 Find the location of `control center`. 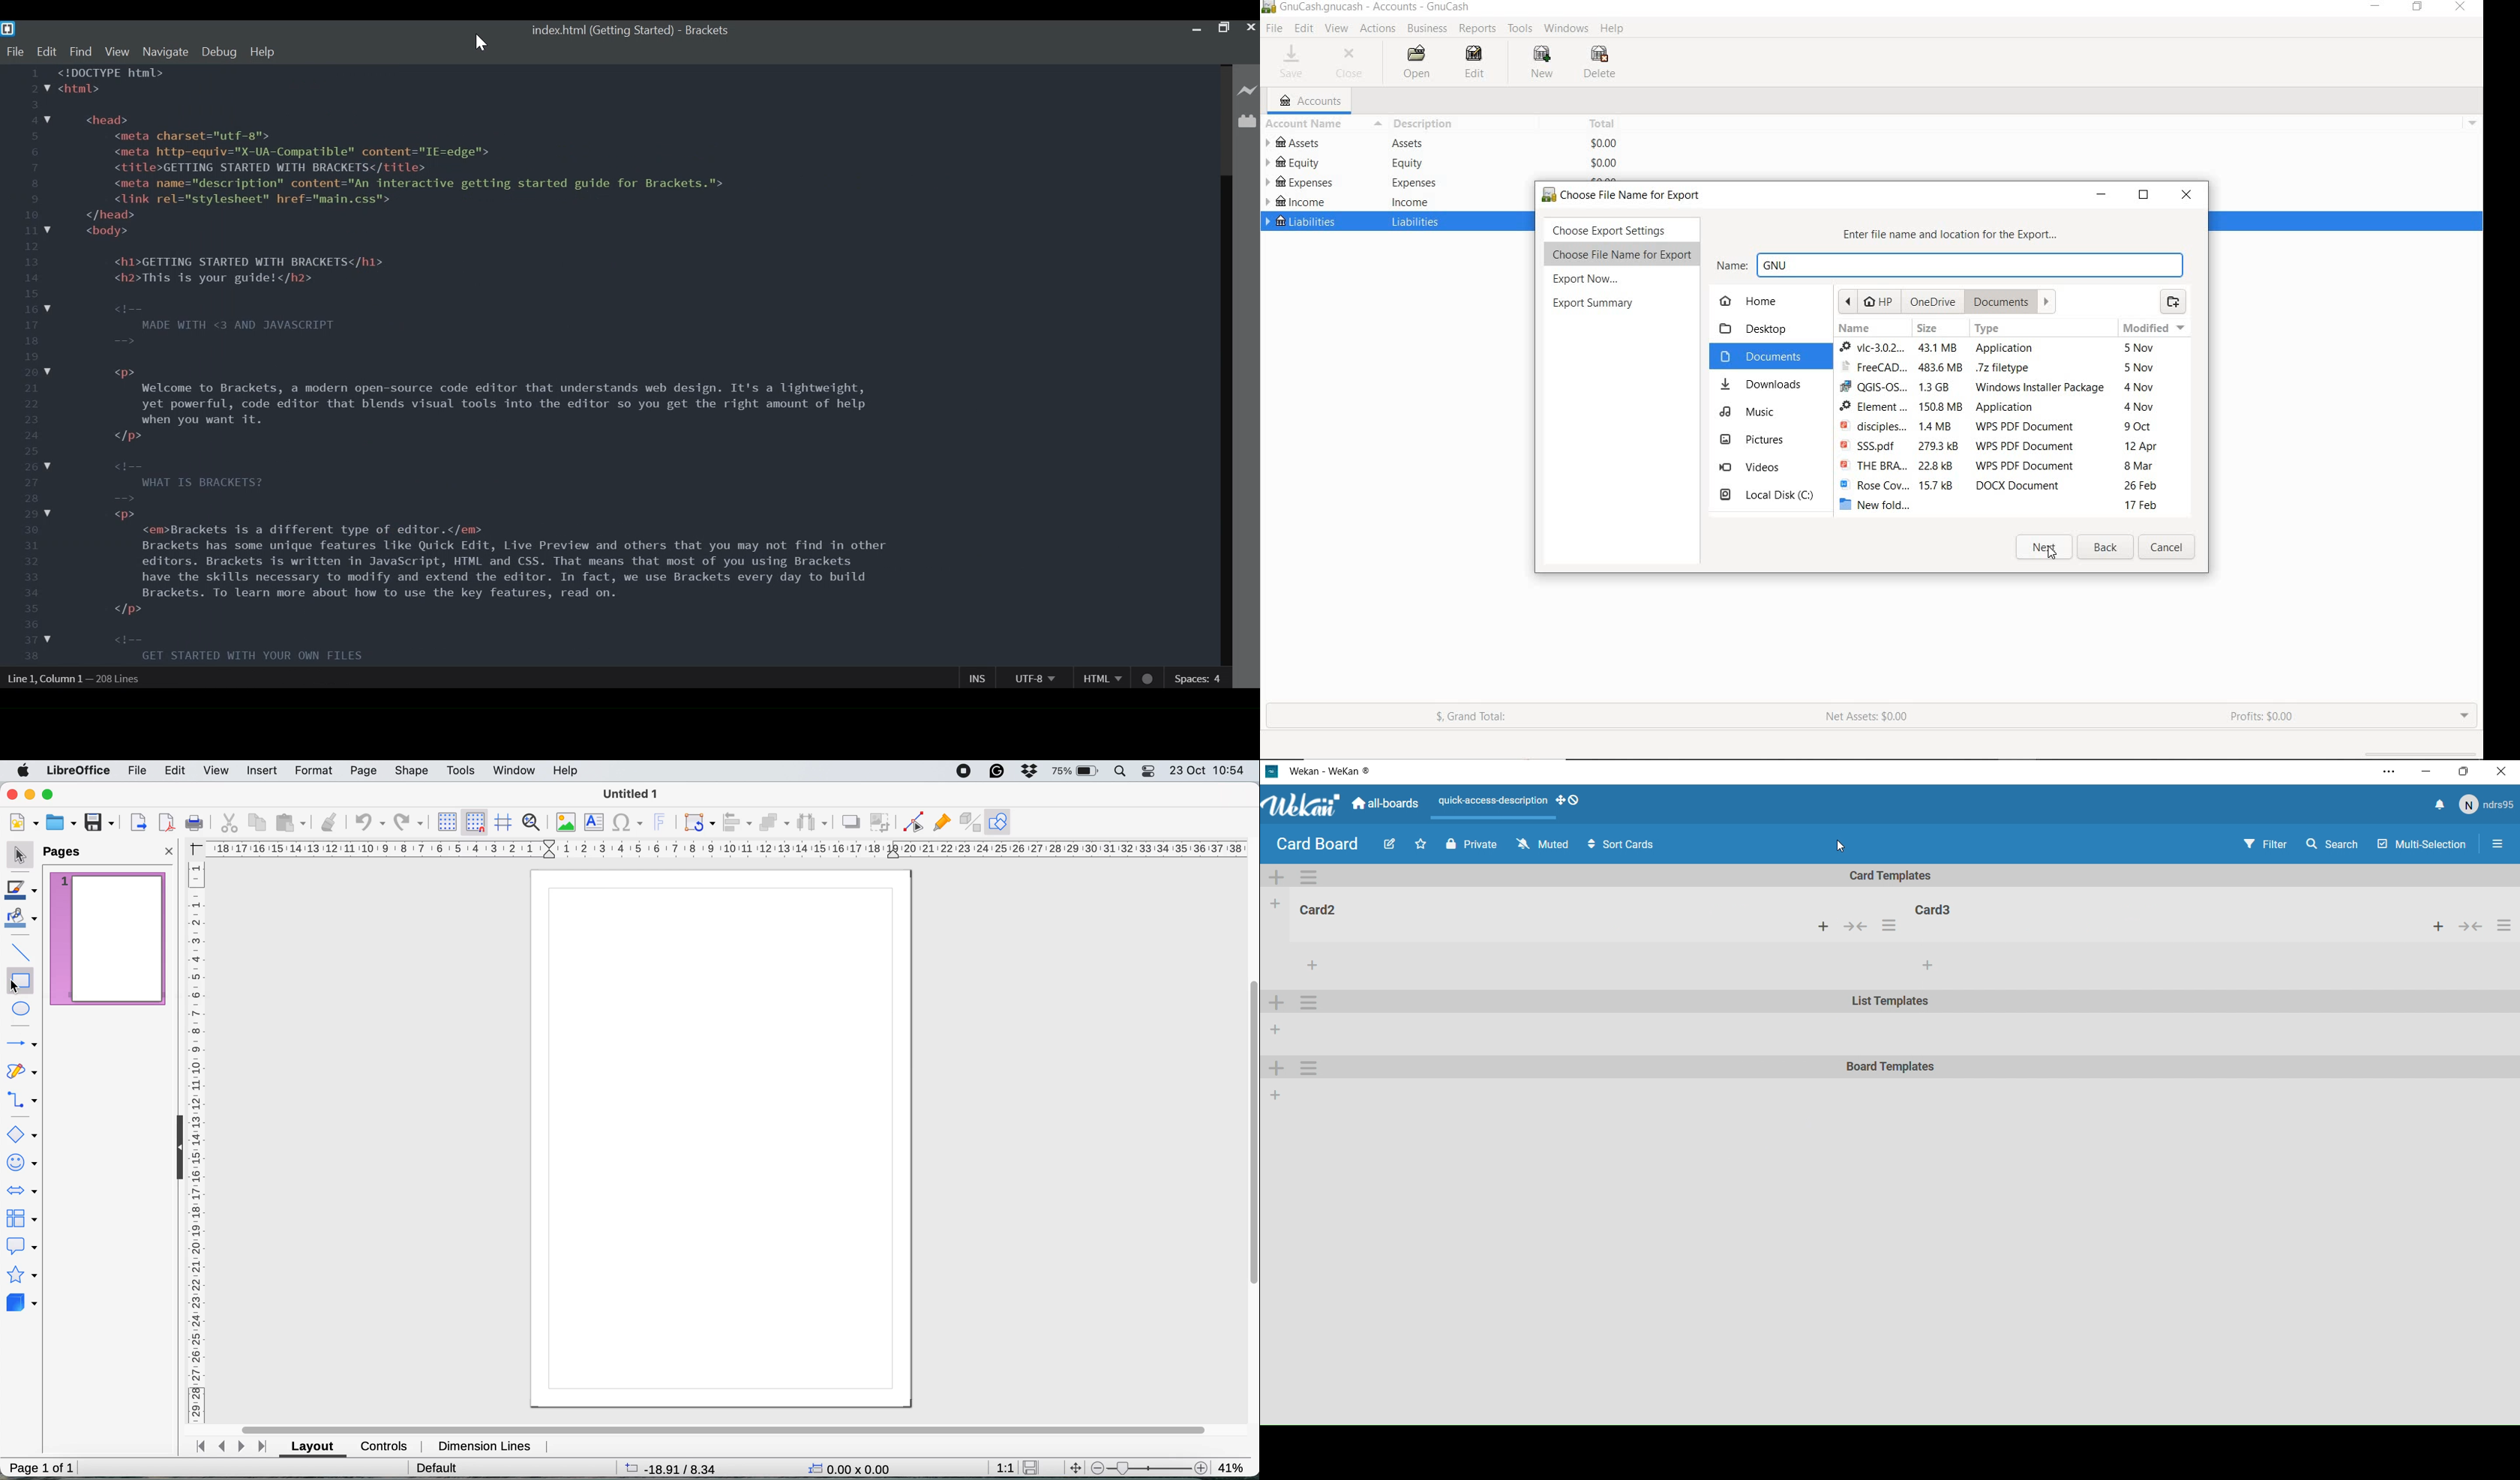

control center is located at coordinates (1150, 771).